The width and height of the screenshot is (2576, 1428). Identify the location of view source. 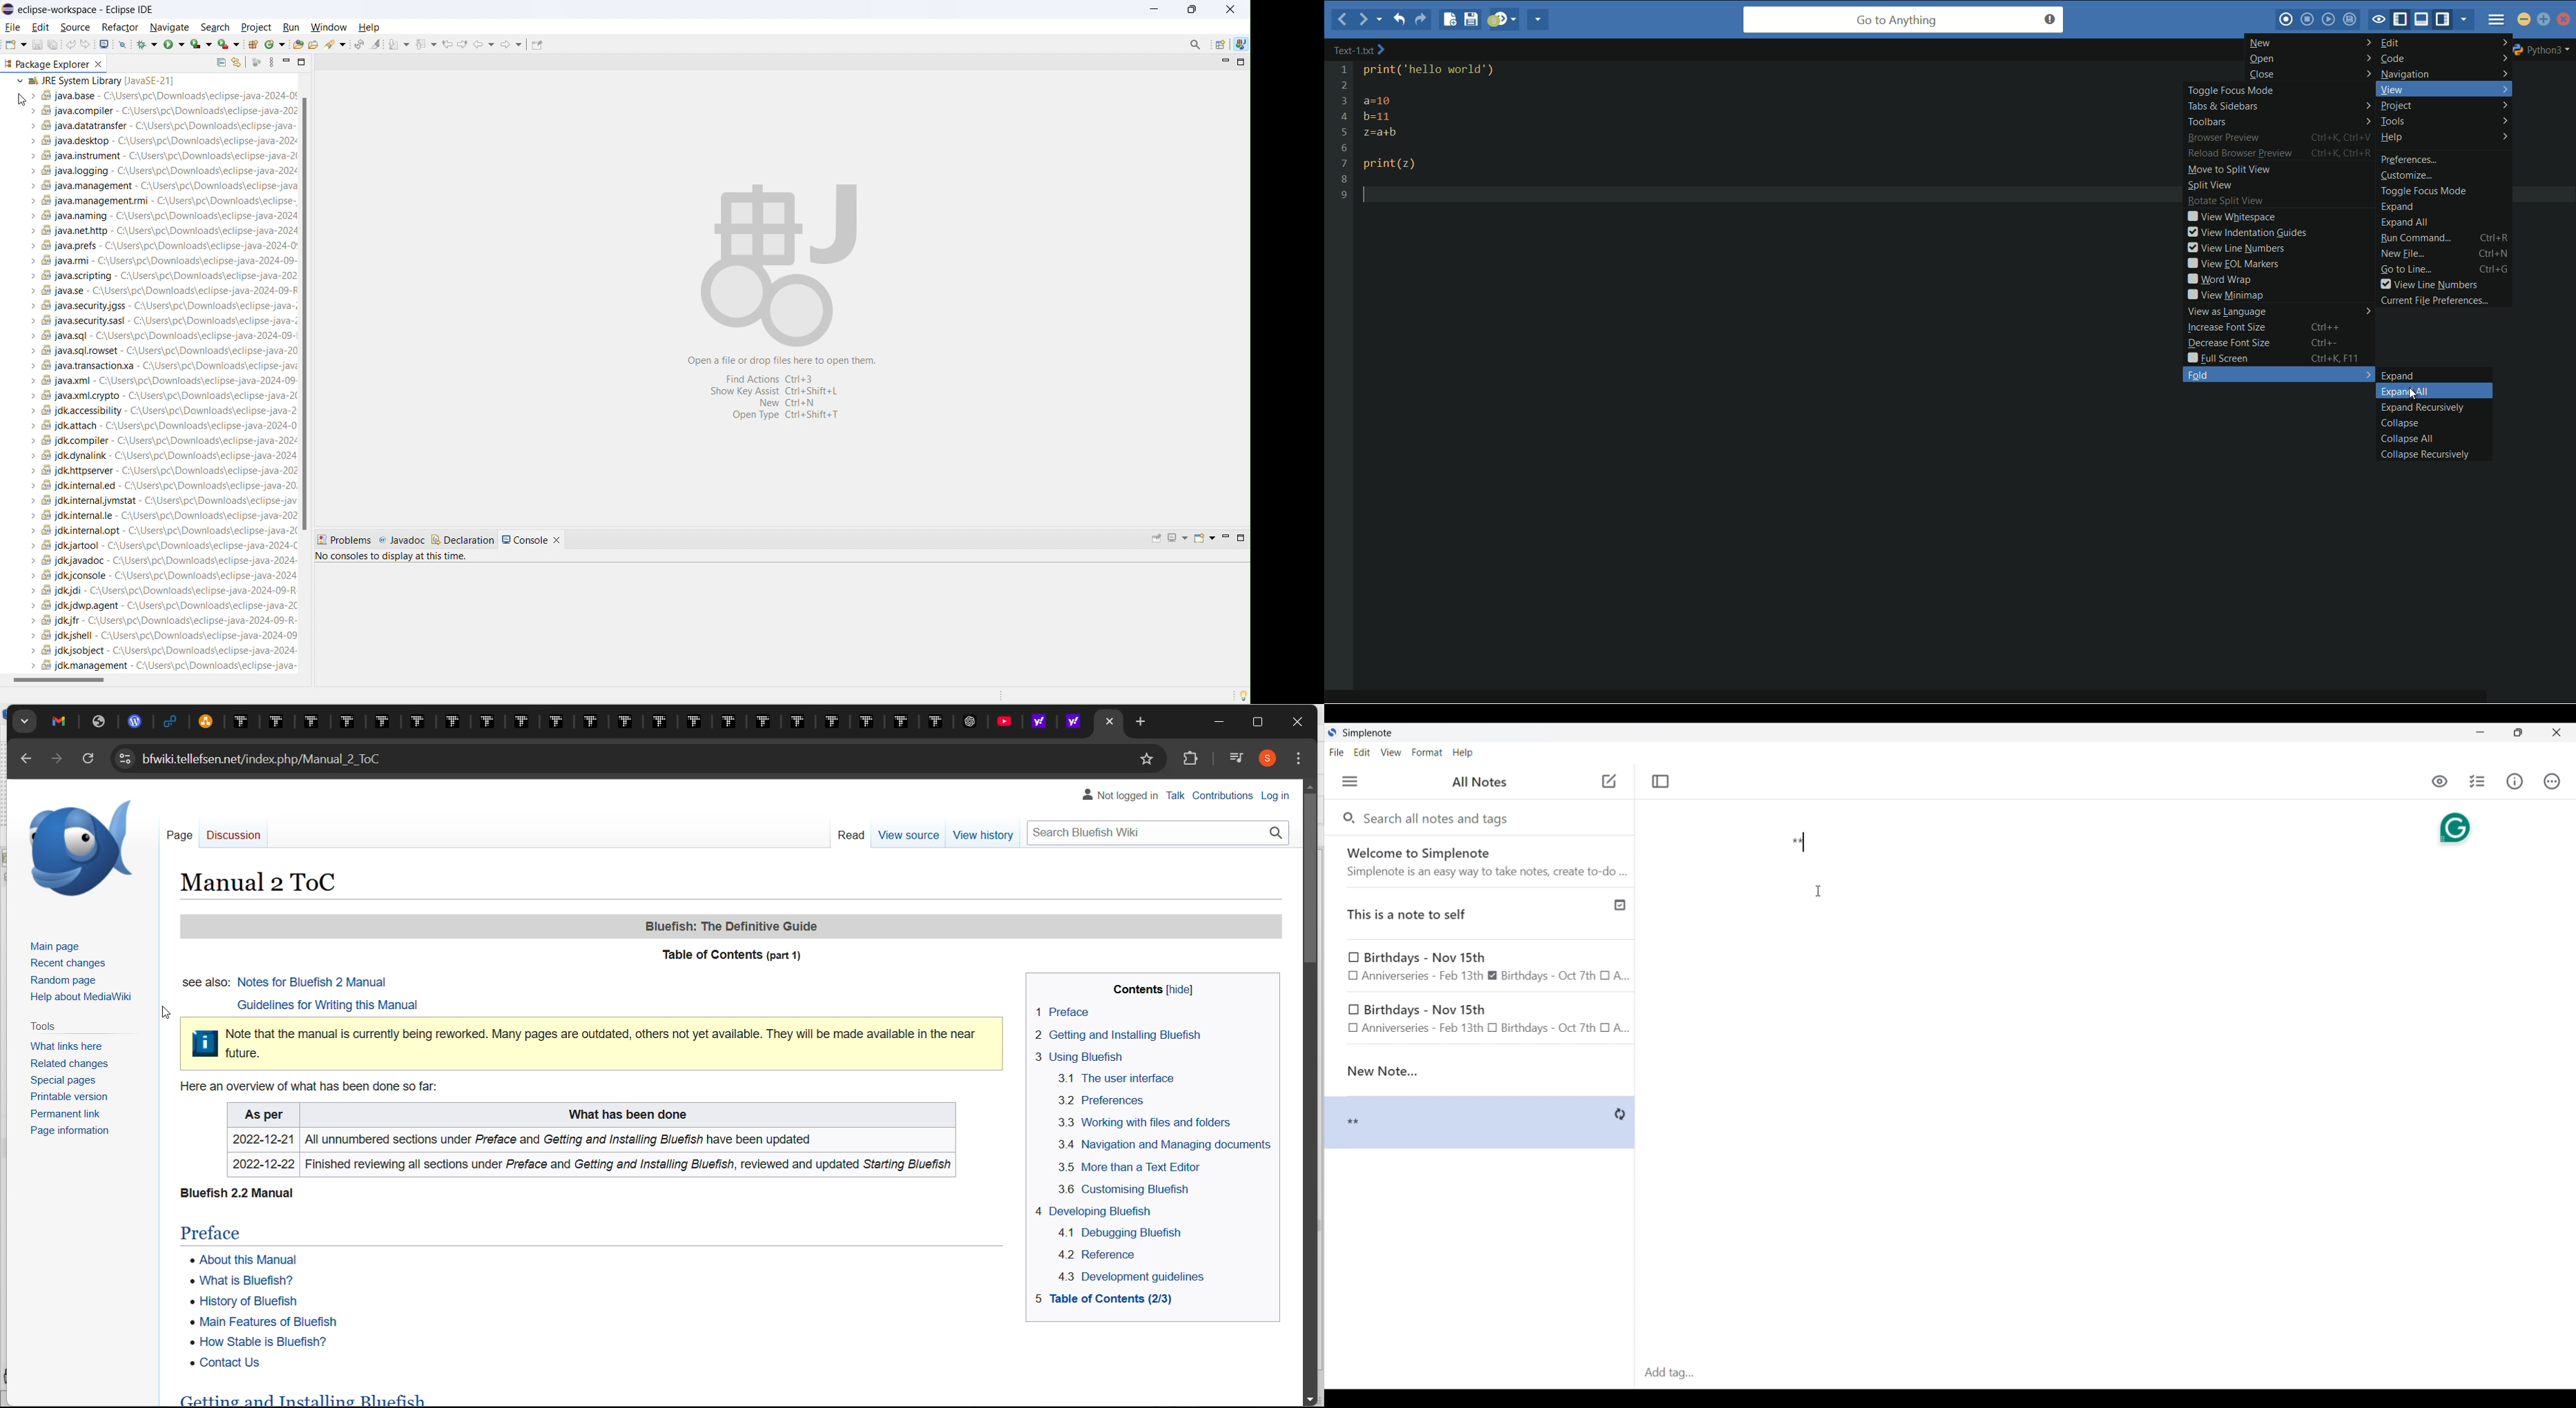
(907, 838).